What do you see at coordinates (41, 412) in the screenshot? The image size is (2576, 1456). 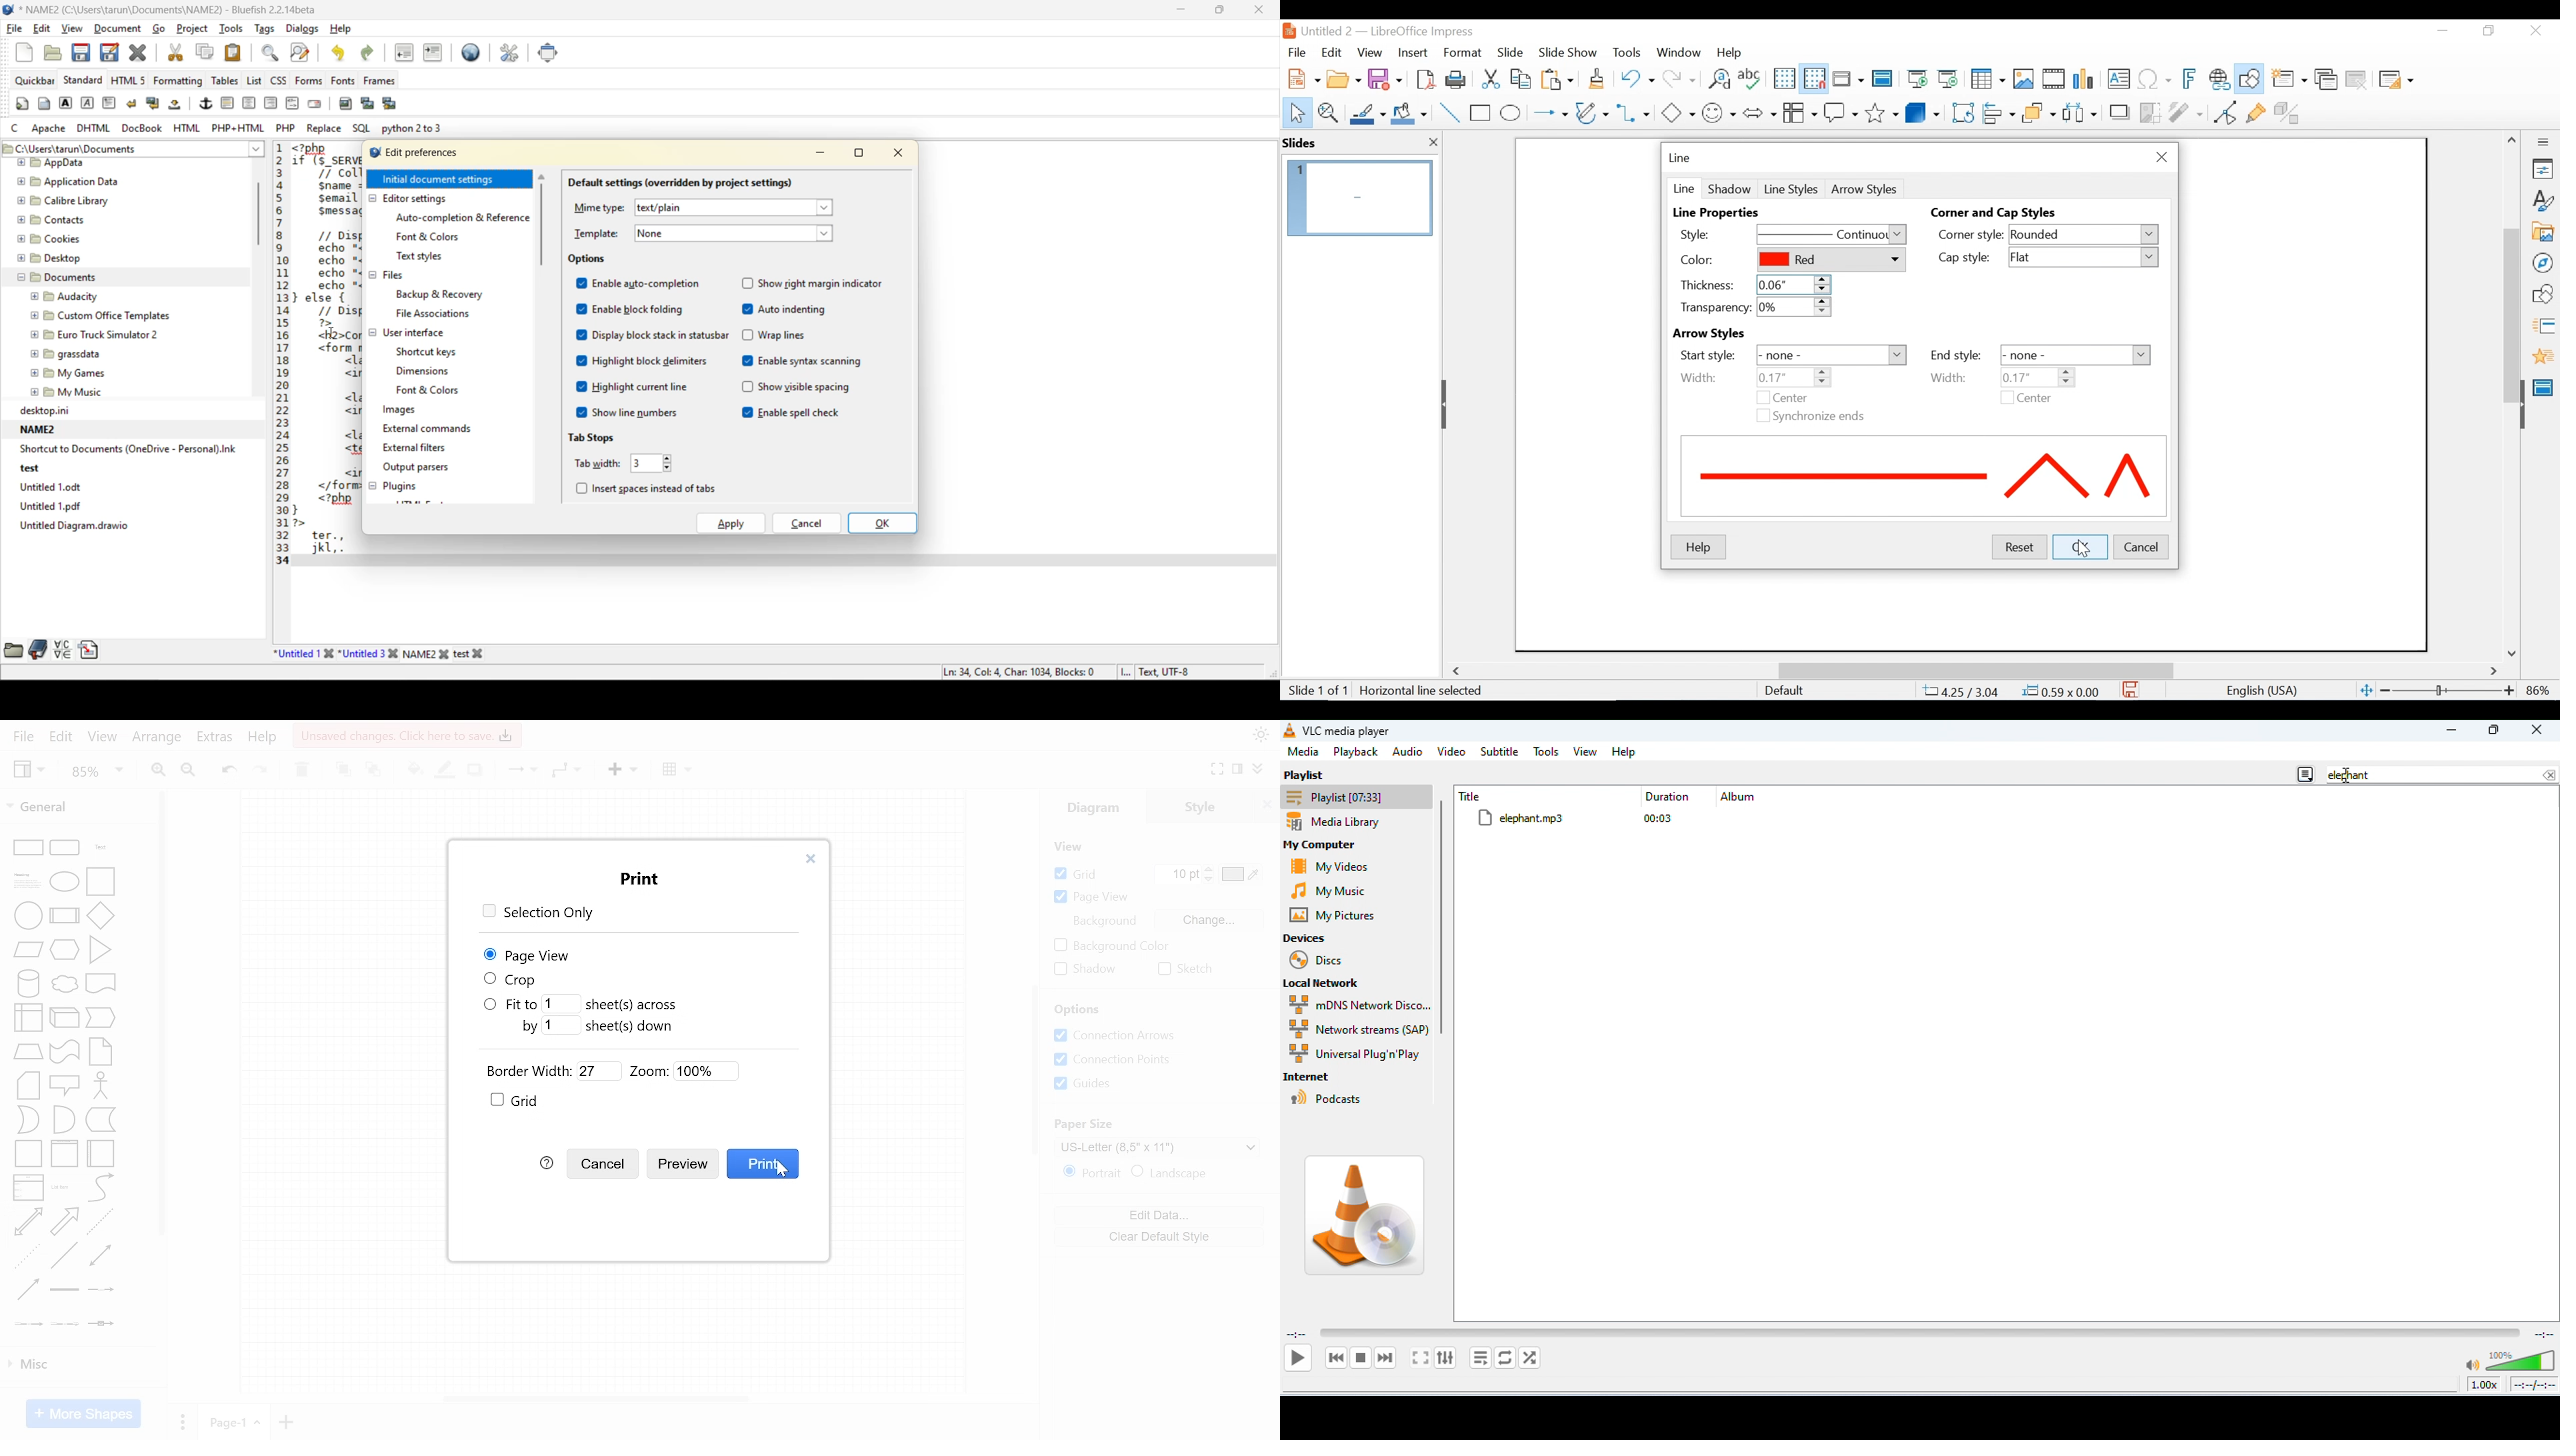 I see `desktop.ni` at bounding box center [41, 412].